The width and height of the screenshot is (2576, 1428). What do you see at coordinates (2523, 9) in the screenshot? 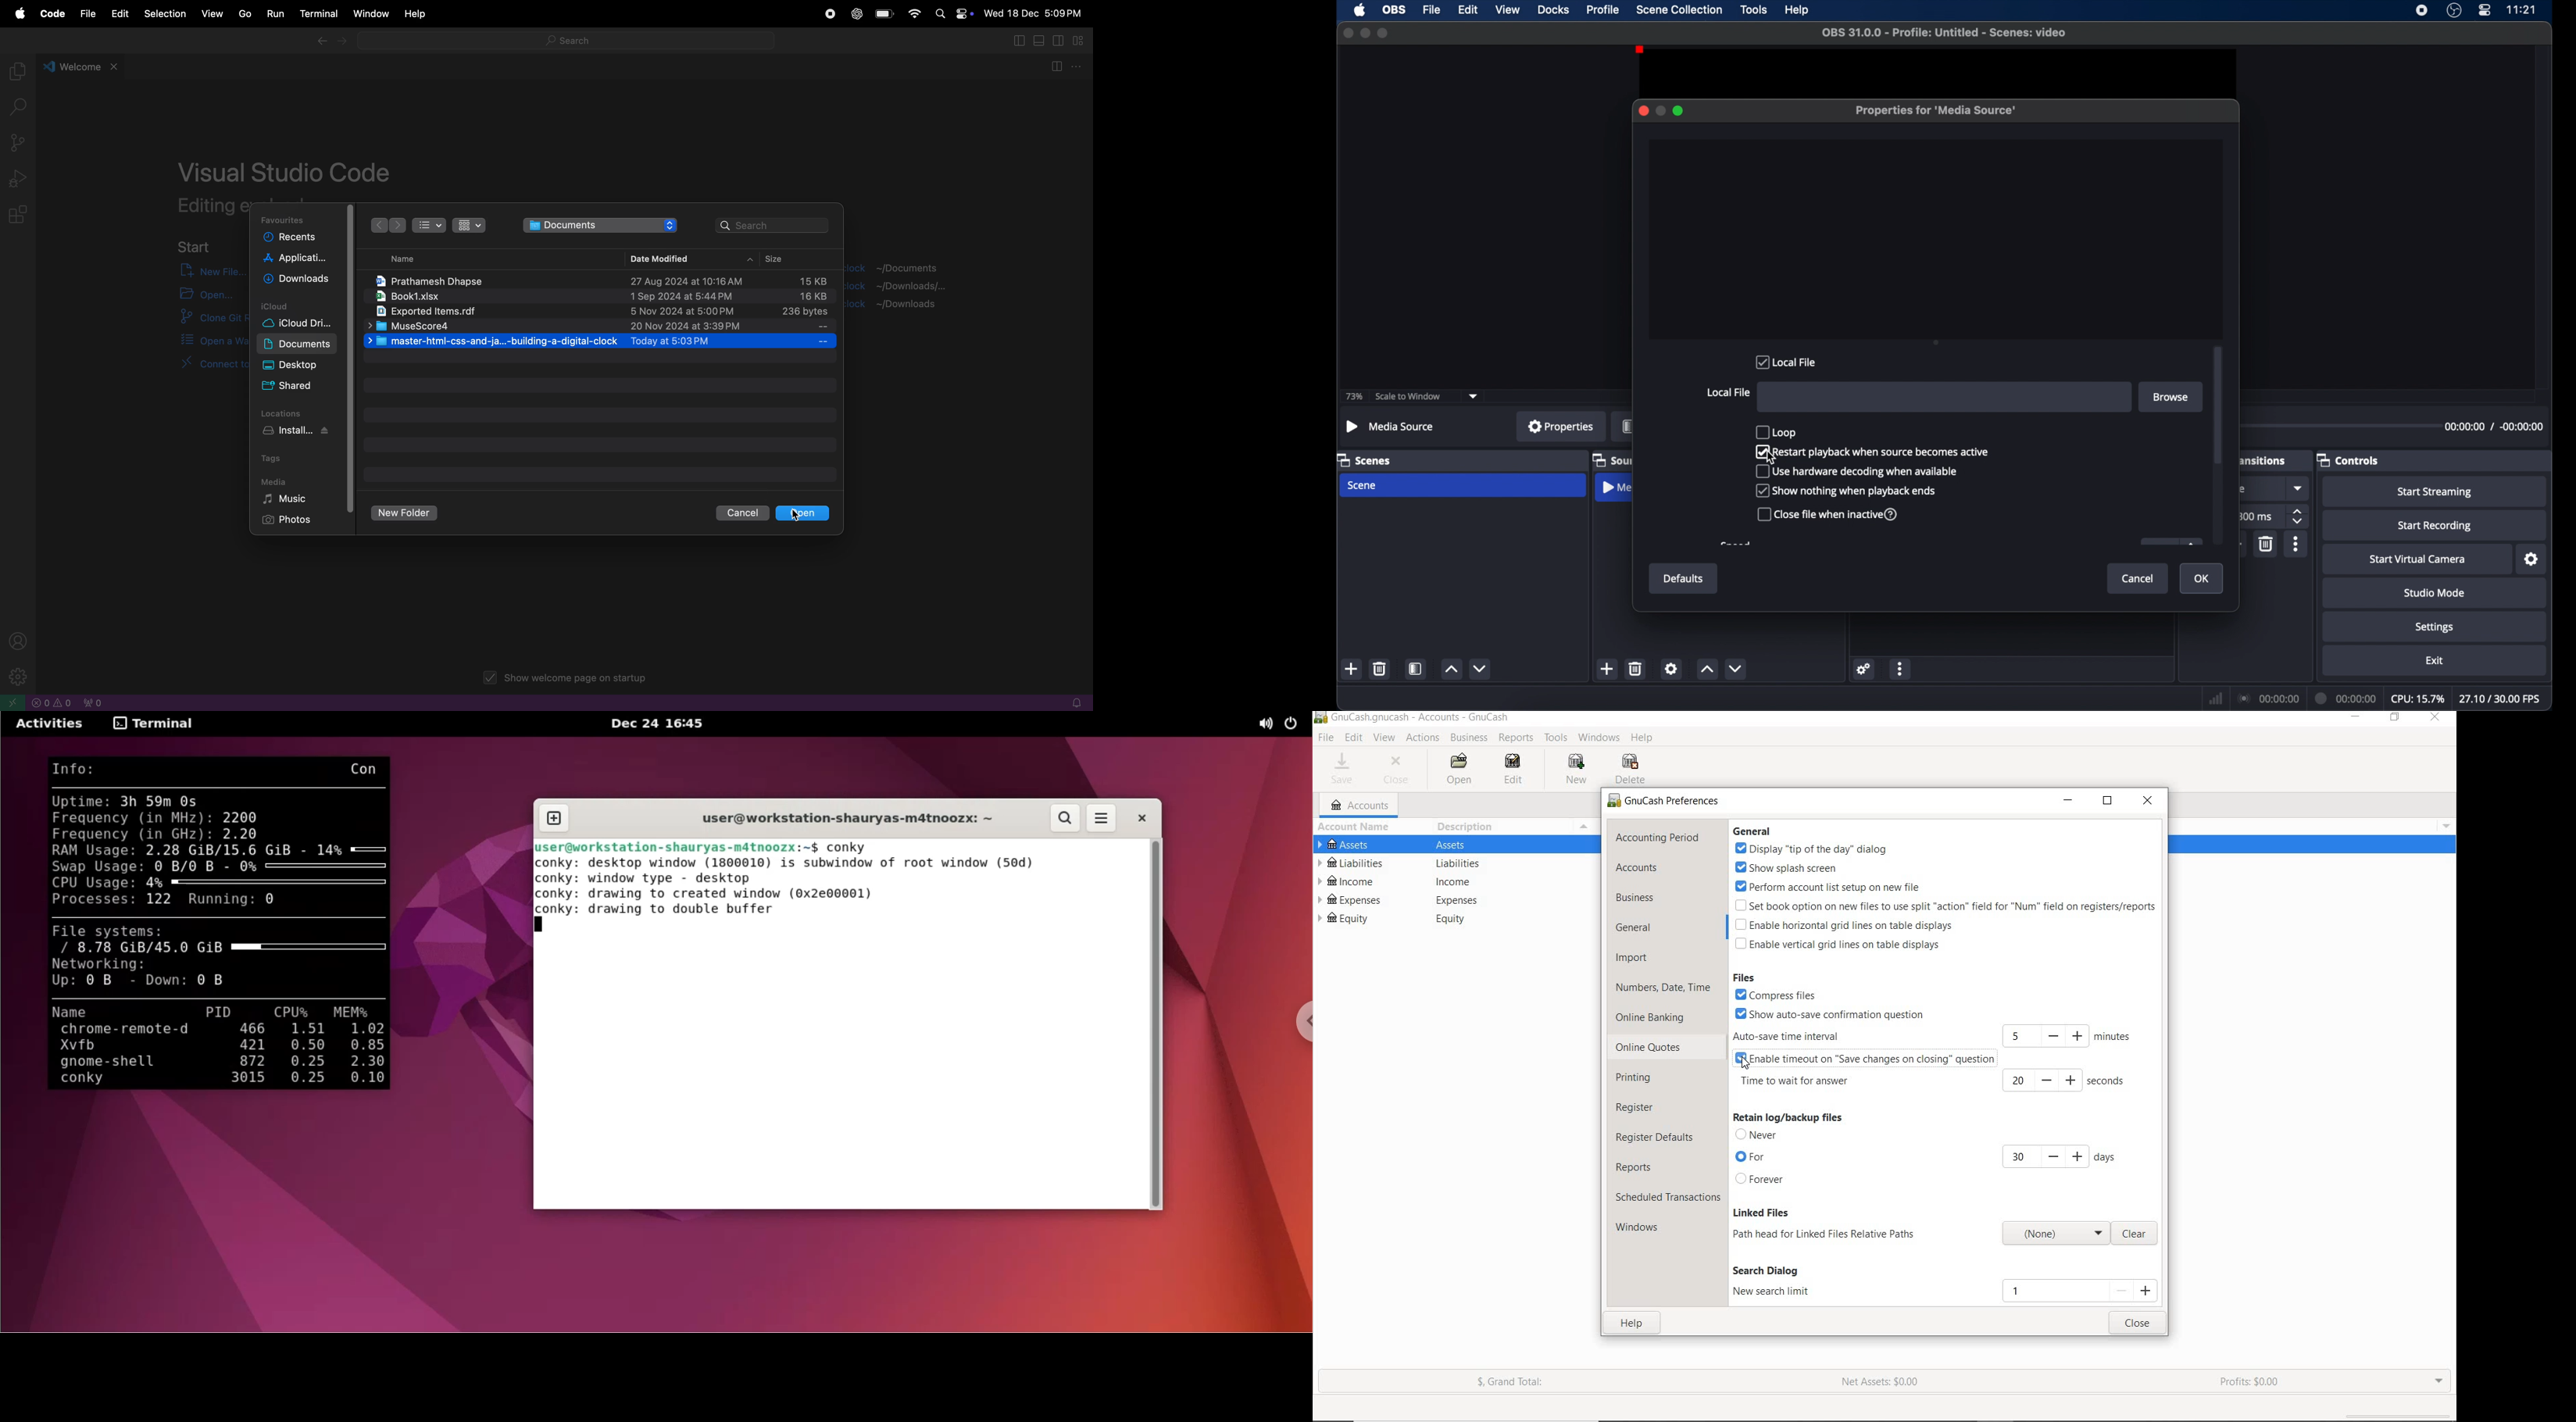
I see `time` at bounding box center [2523, 9].